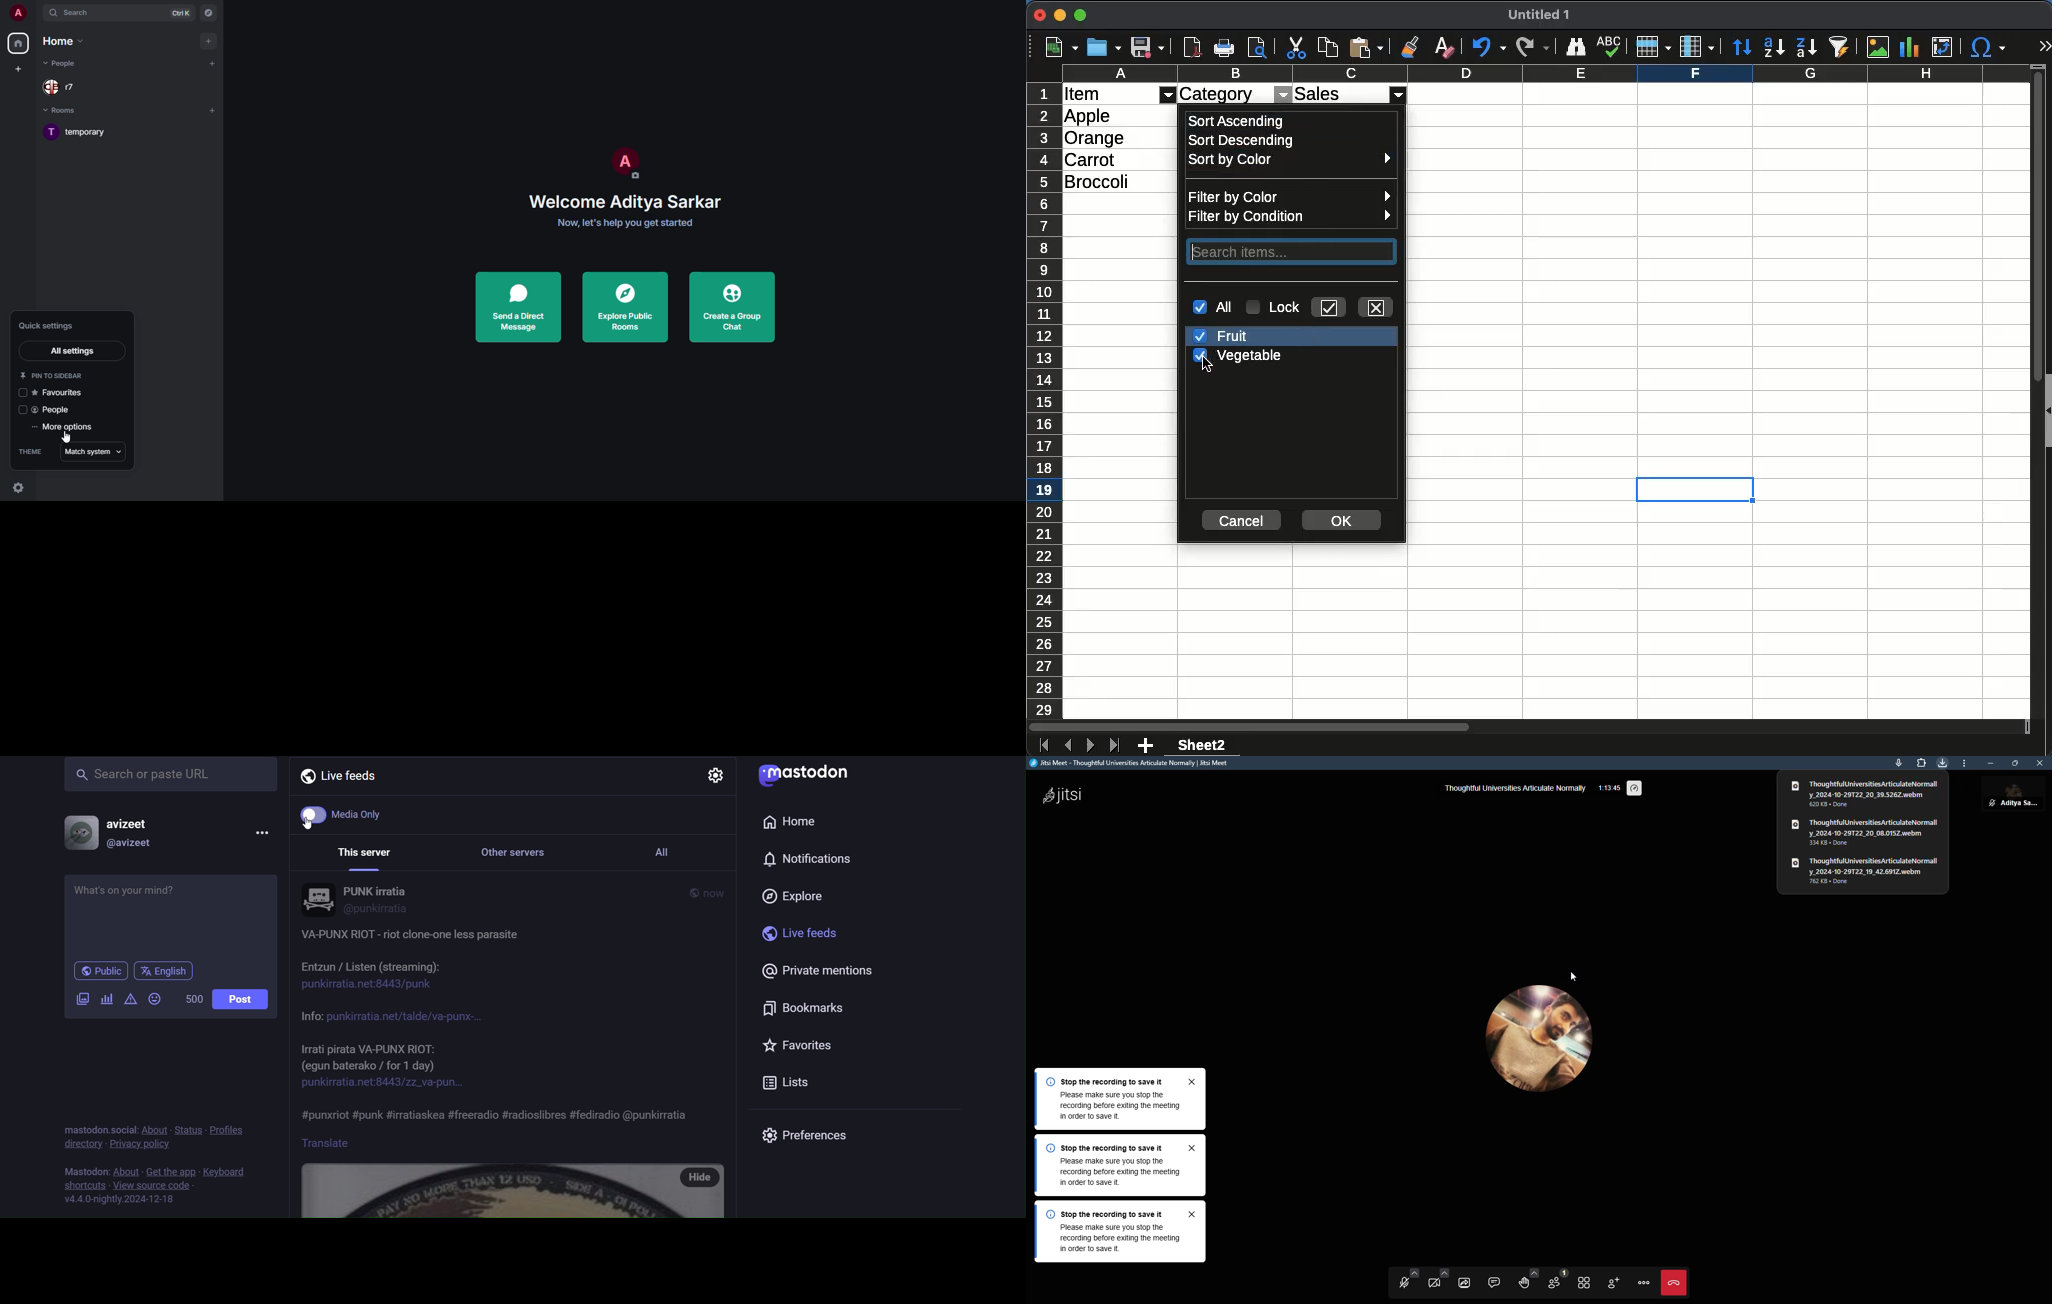  Describe the element at coordinates (627, 203) in the screenshot. I see `welcome` at that location.